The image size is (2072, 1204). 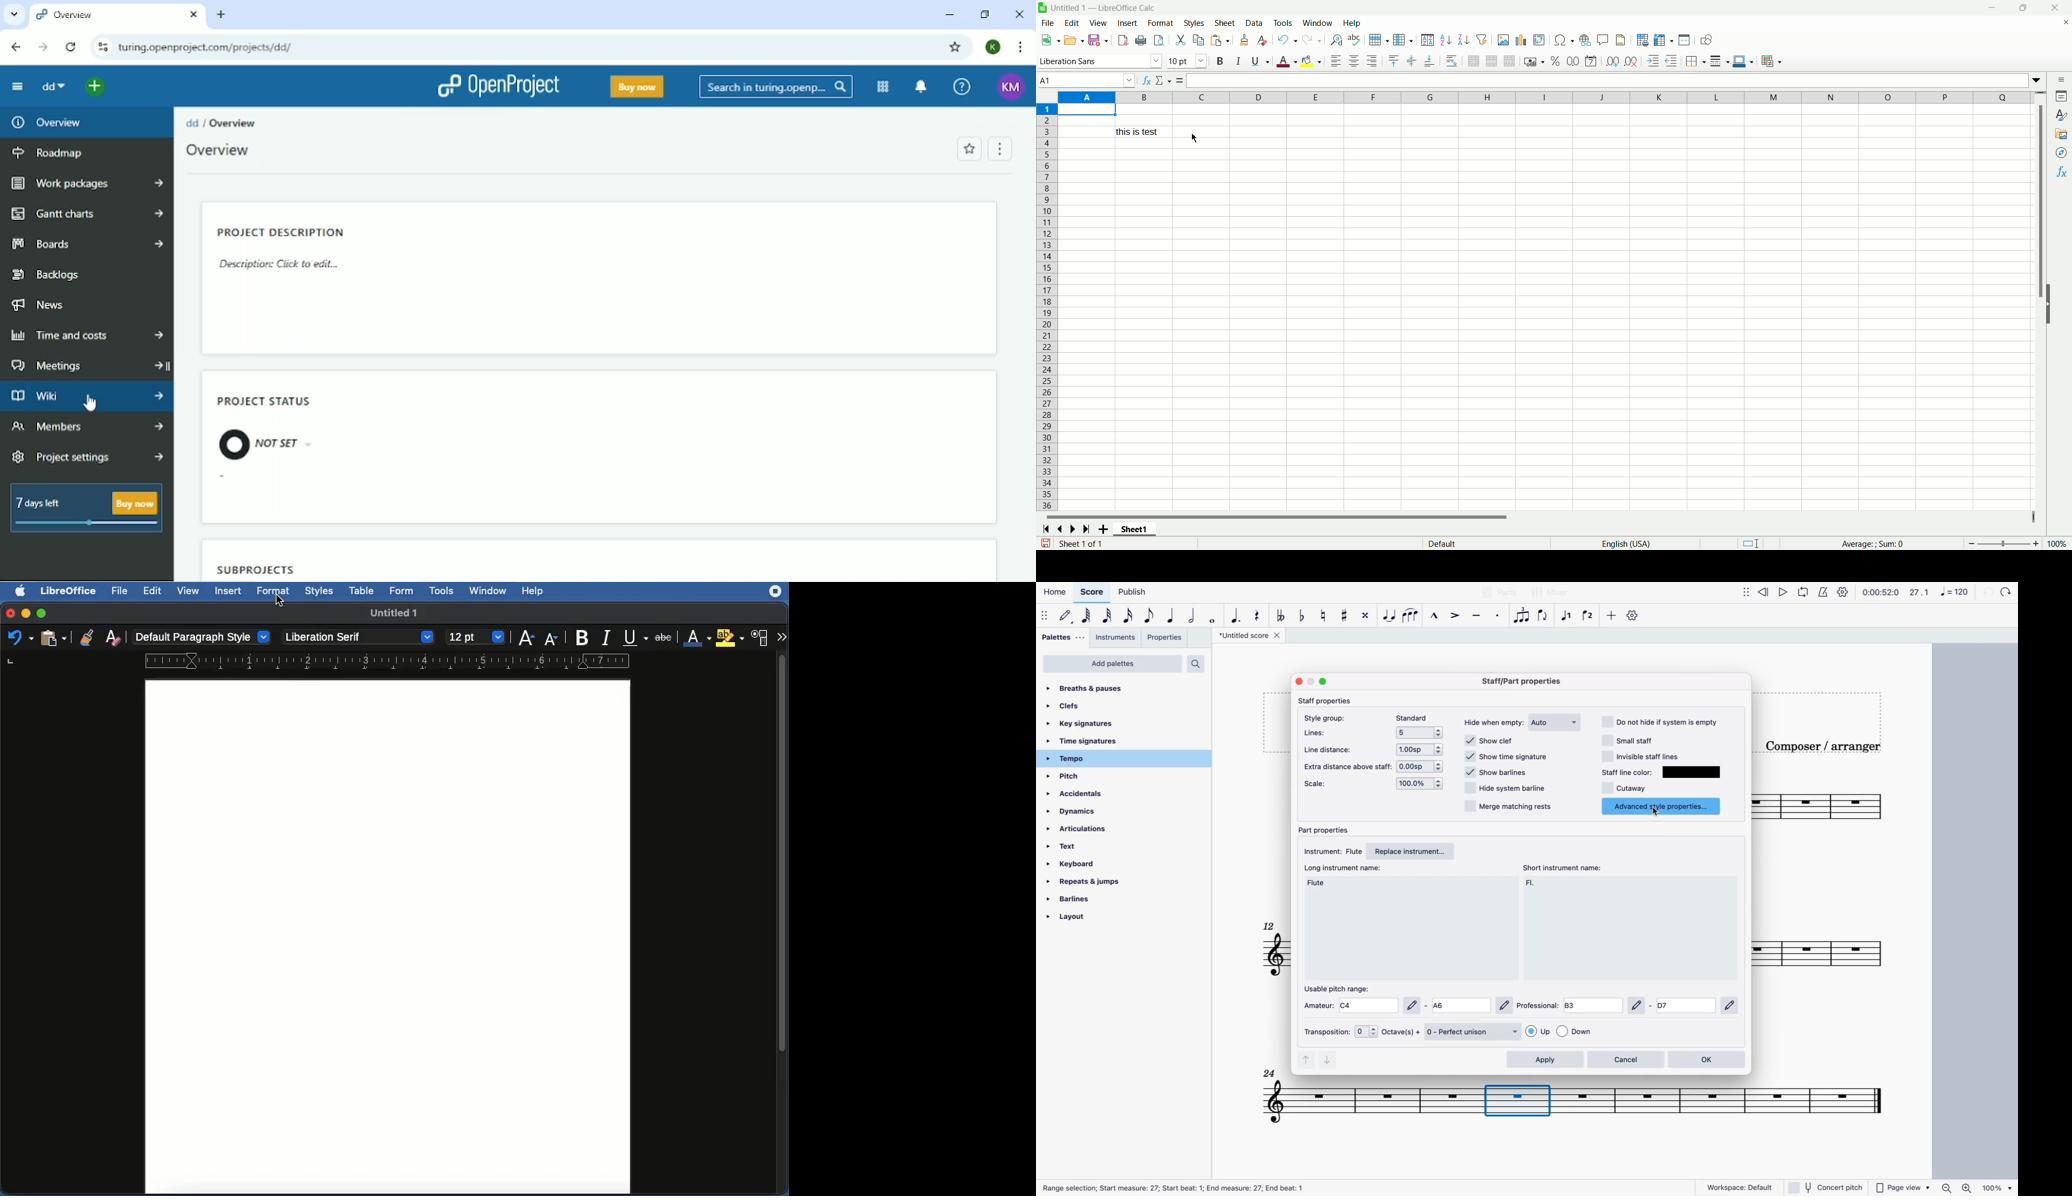 I want to click on maximize, so click(x=1324, y=681).